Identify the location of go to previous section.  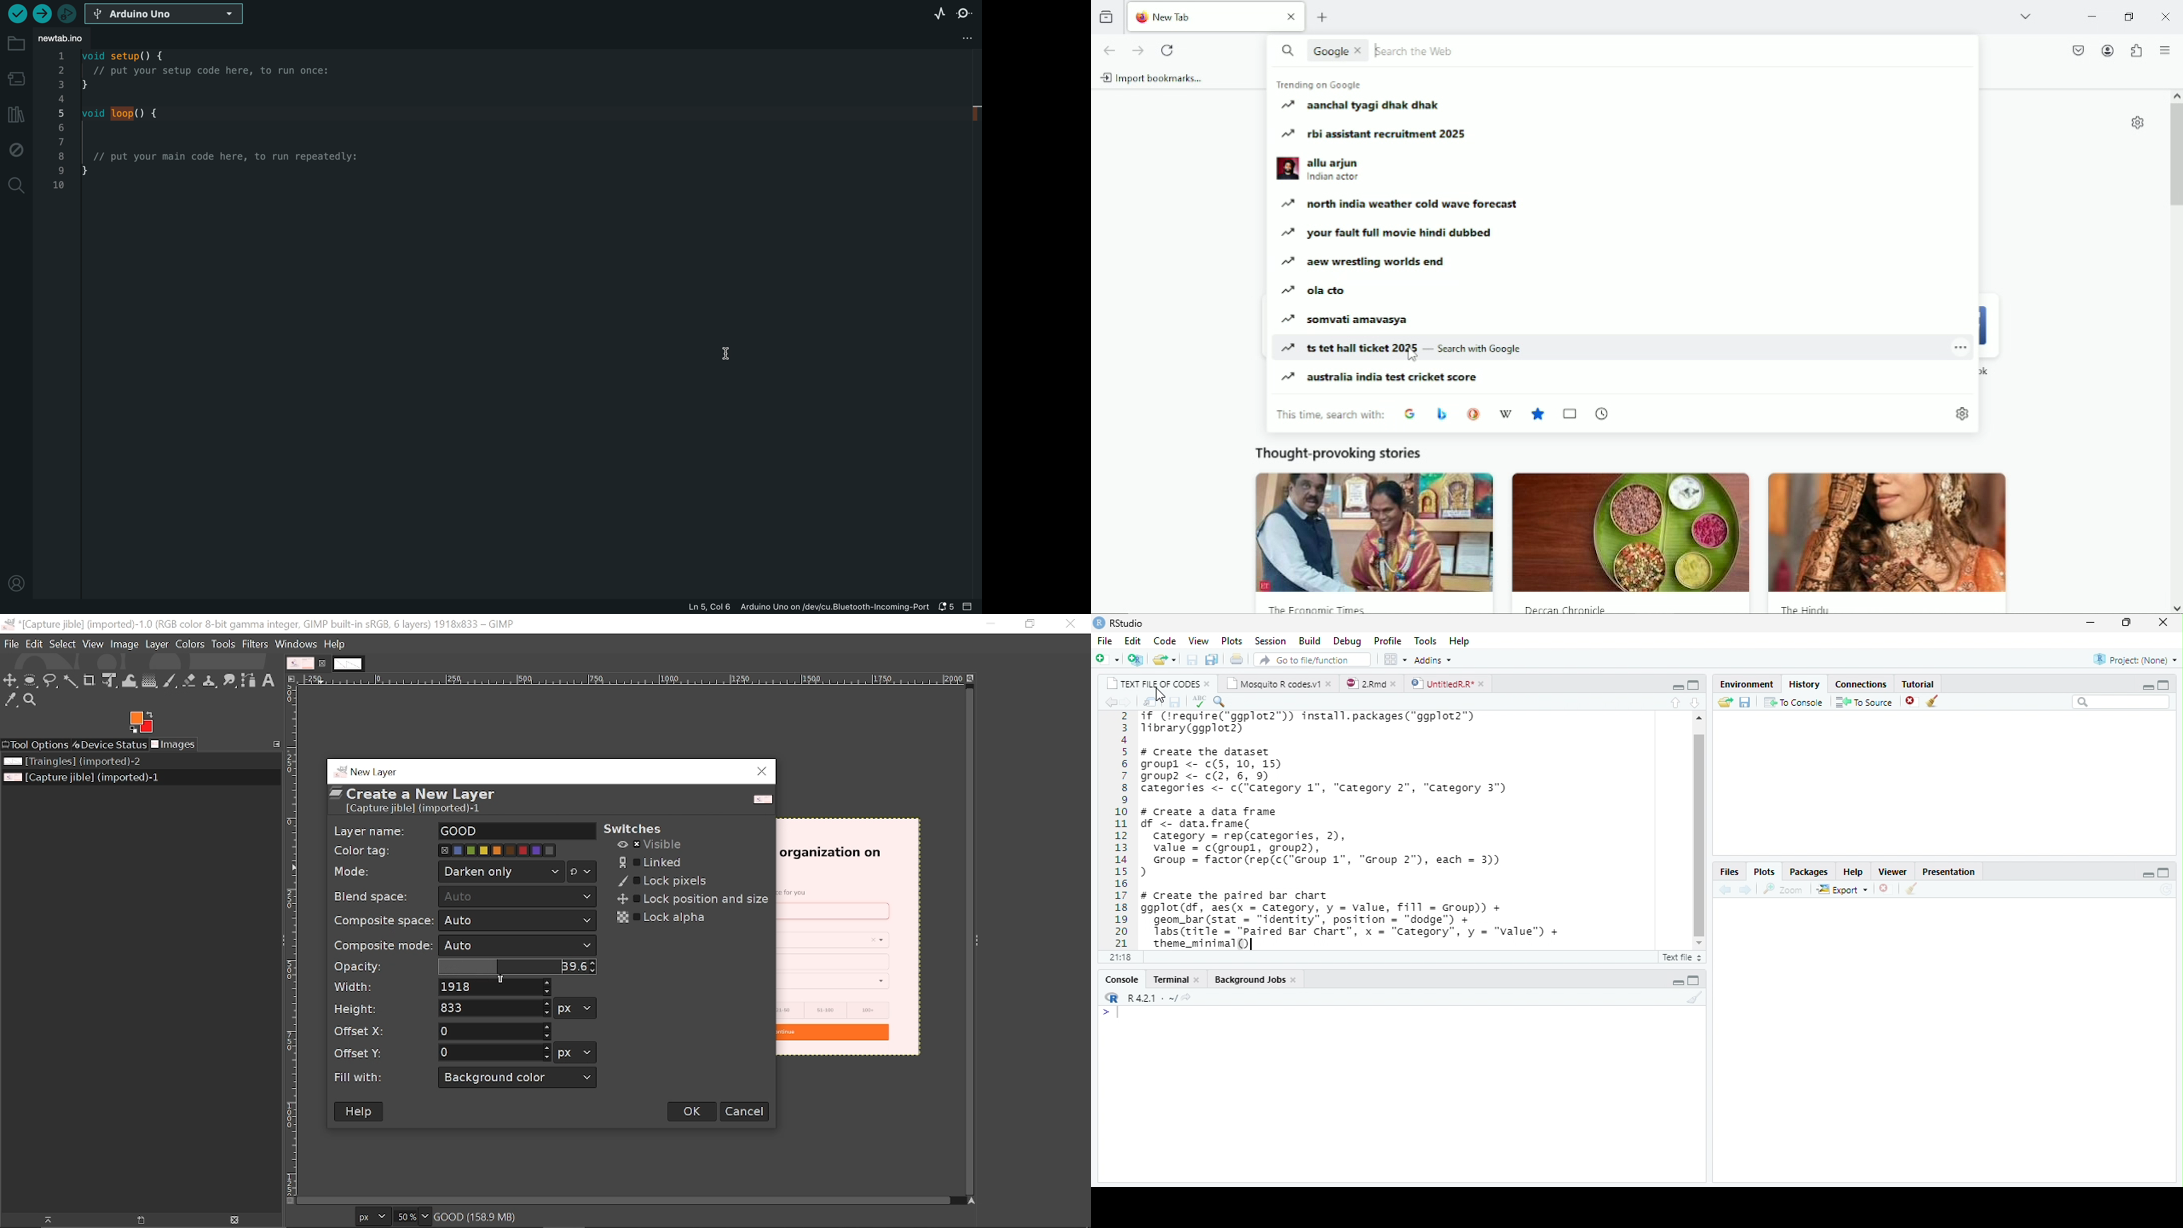
(1675, 704).